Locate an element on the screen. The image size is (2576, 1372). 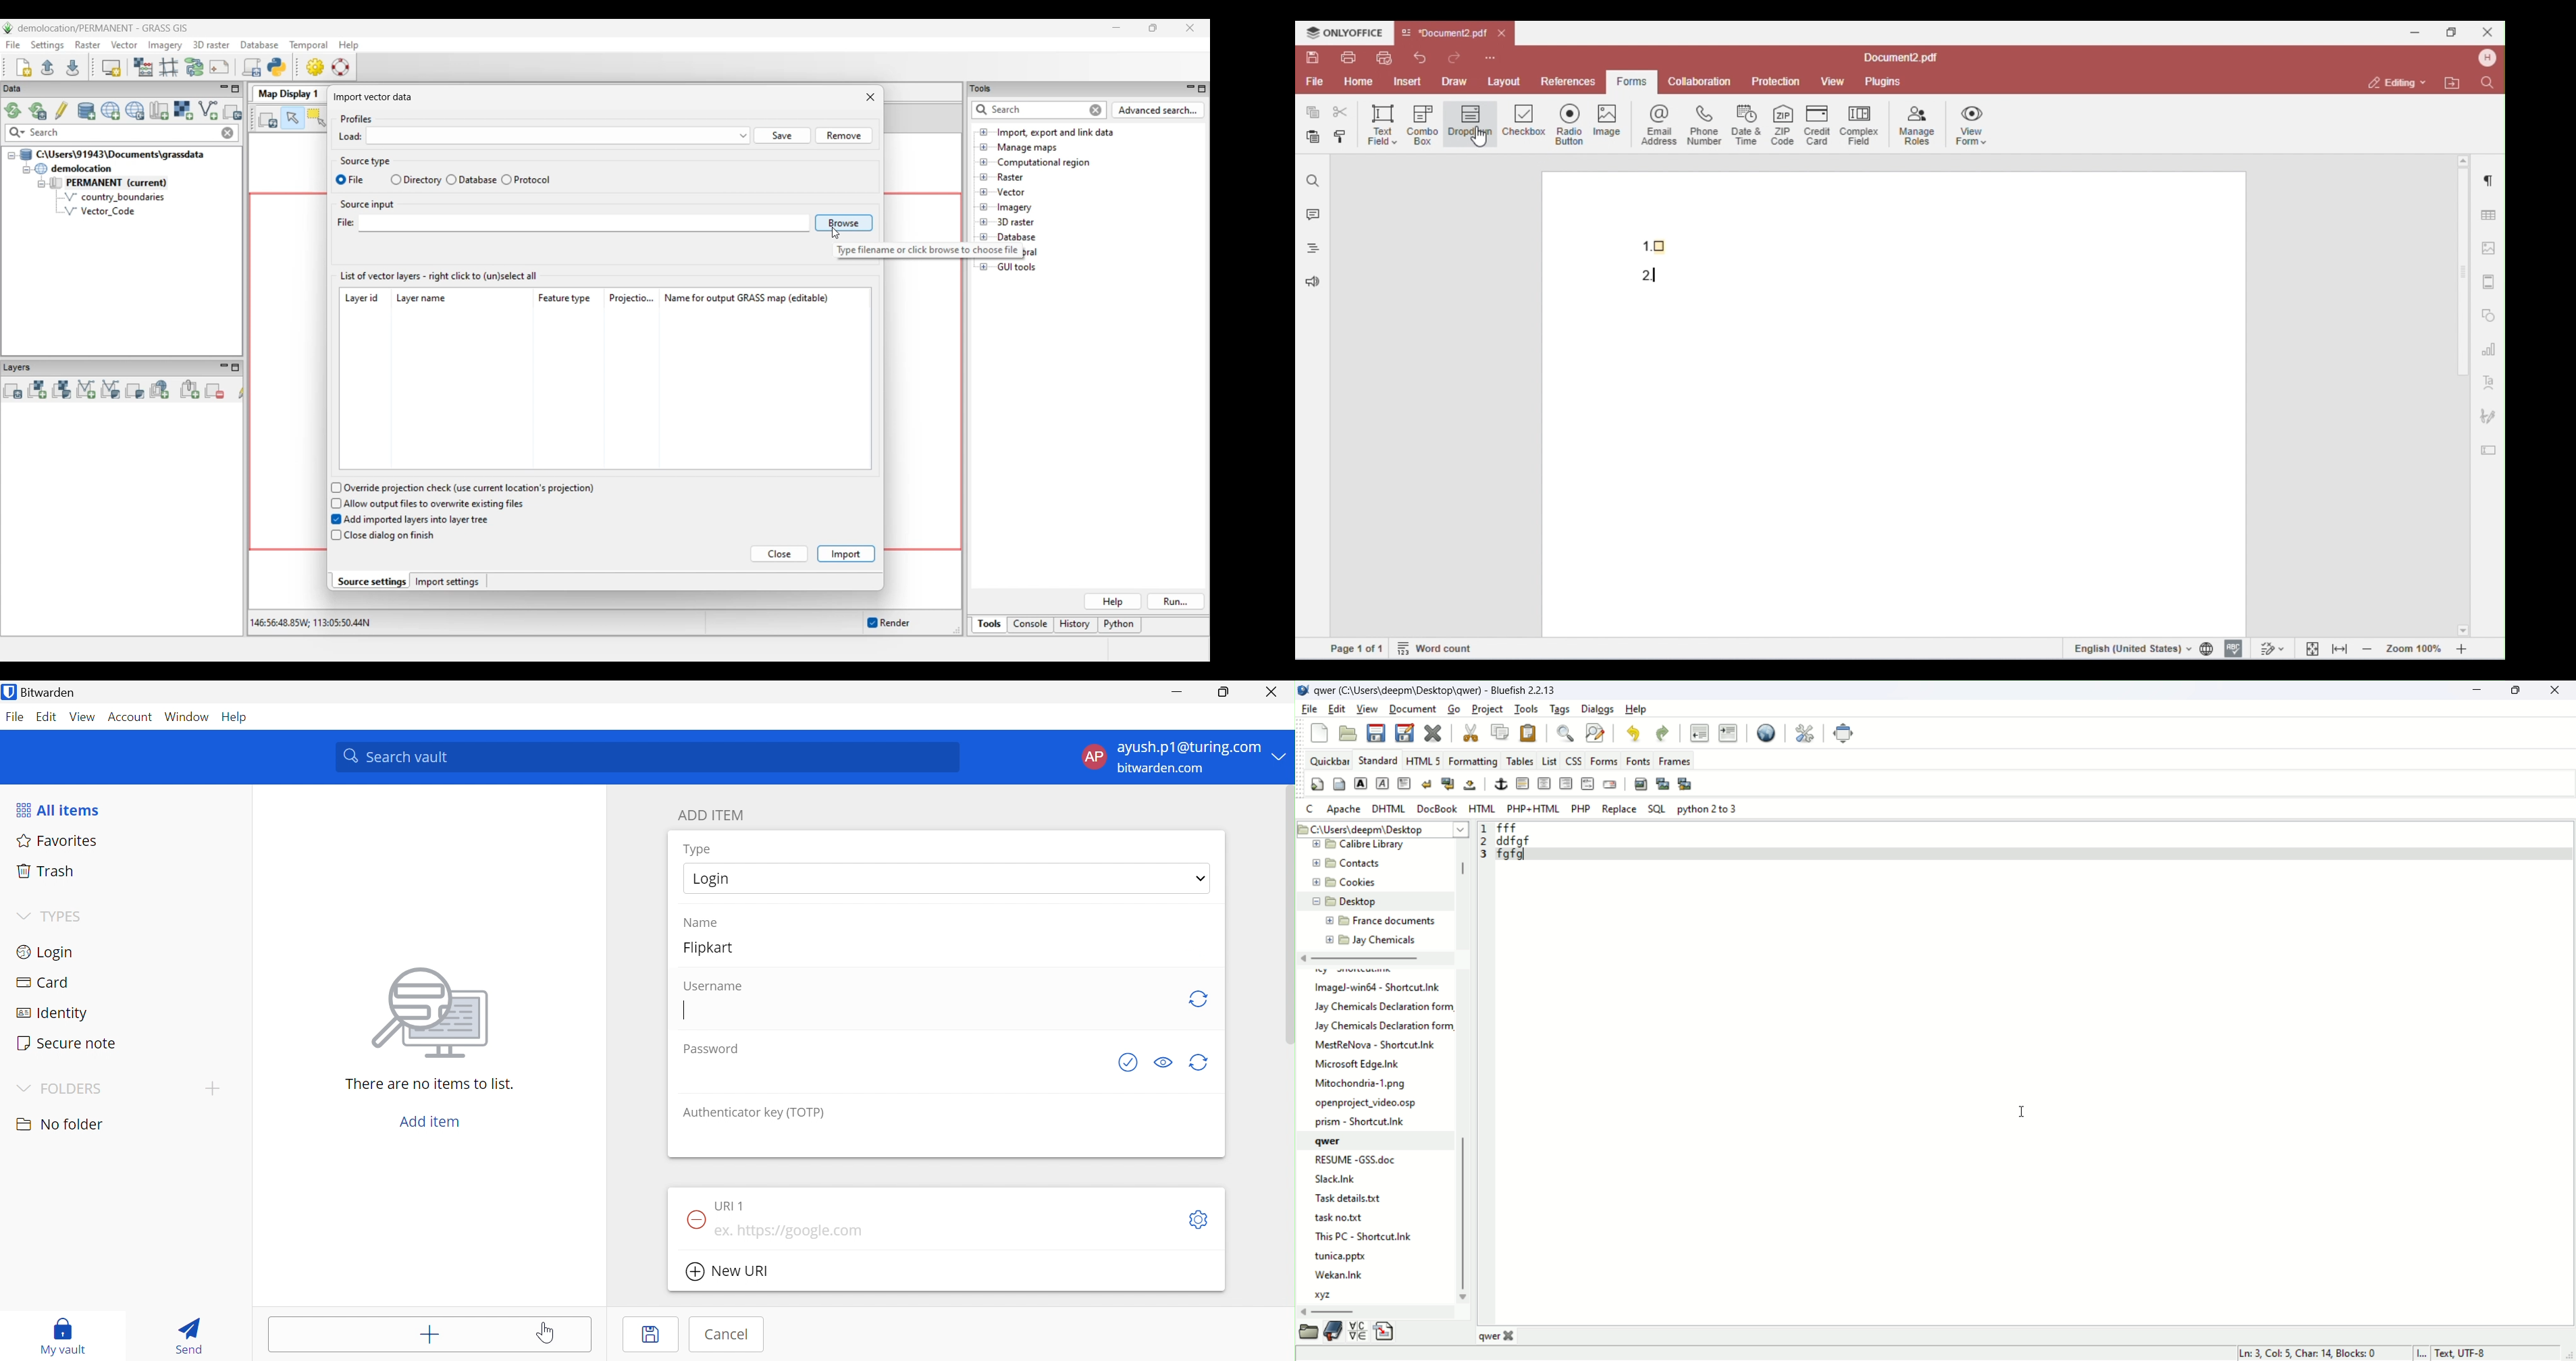
help is located at coordinates (1637, 710).